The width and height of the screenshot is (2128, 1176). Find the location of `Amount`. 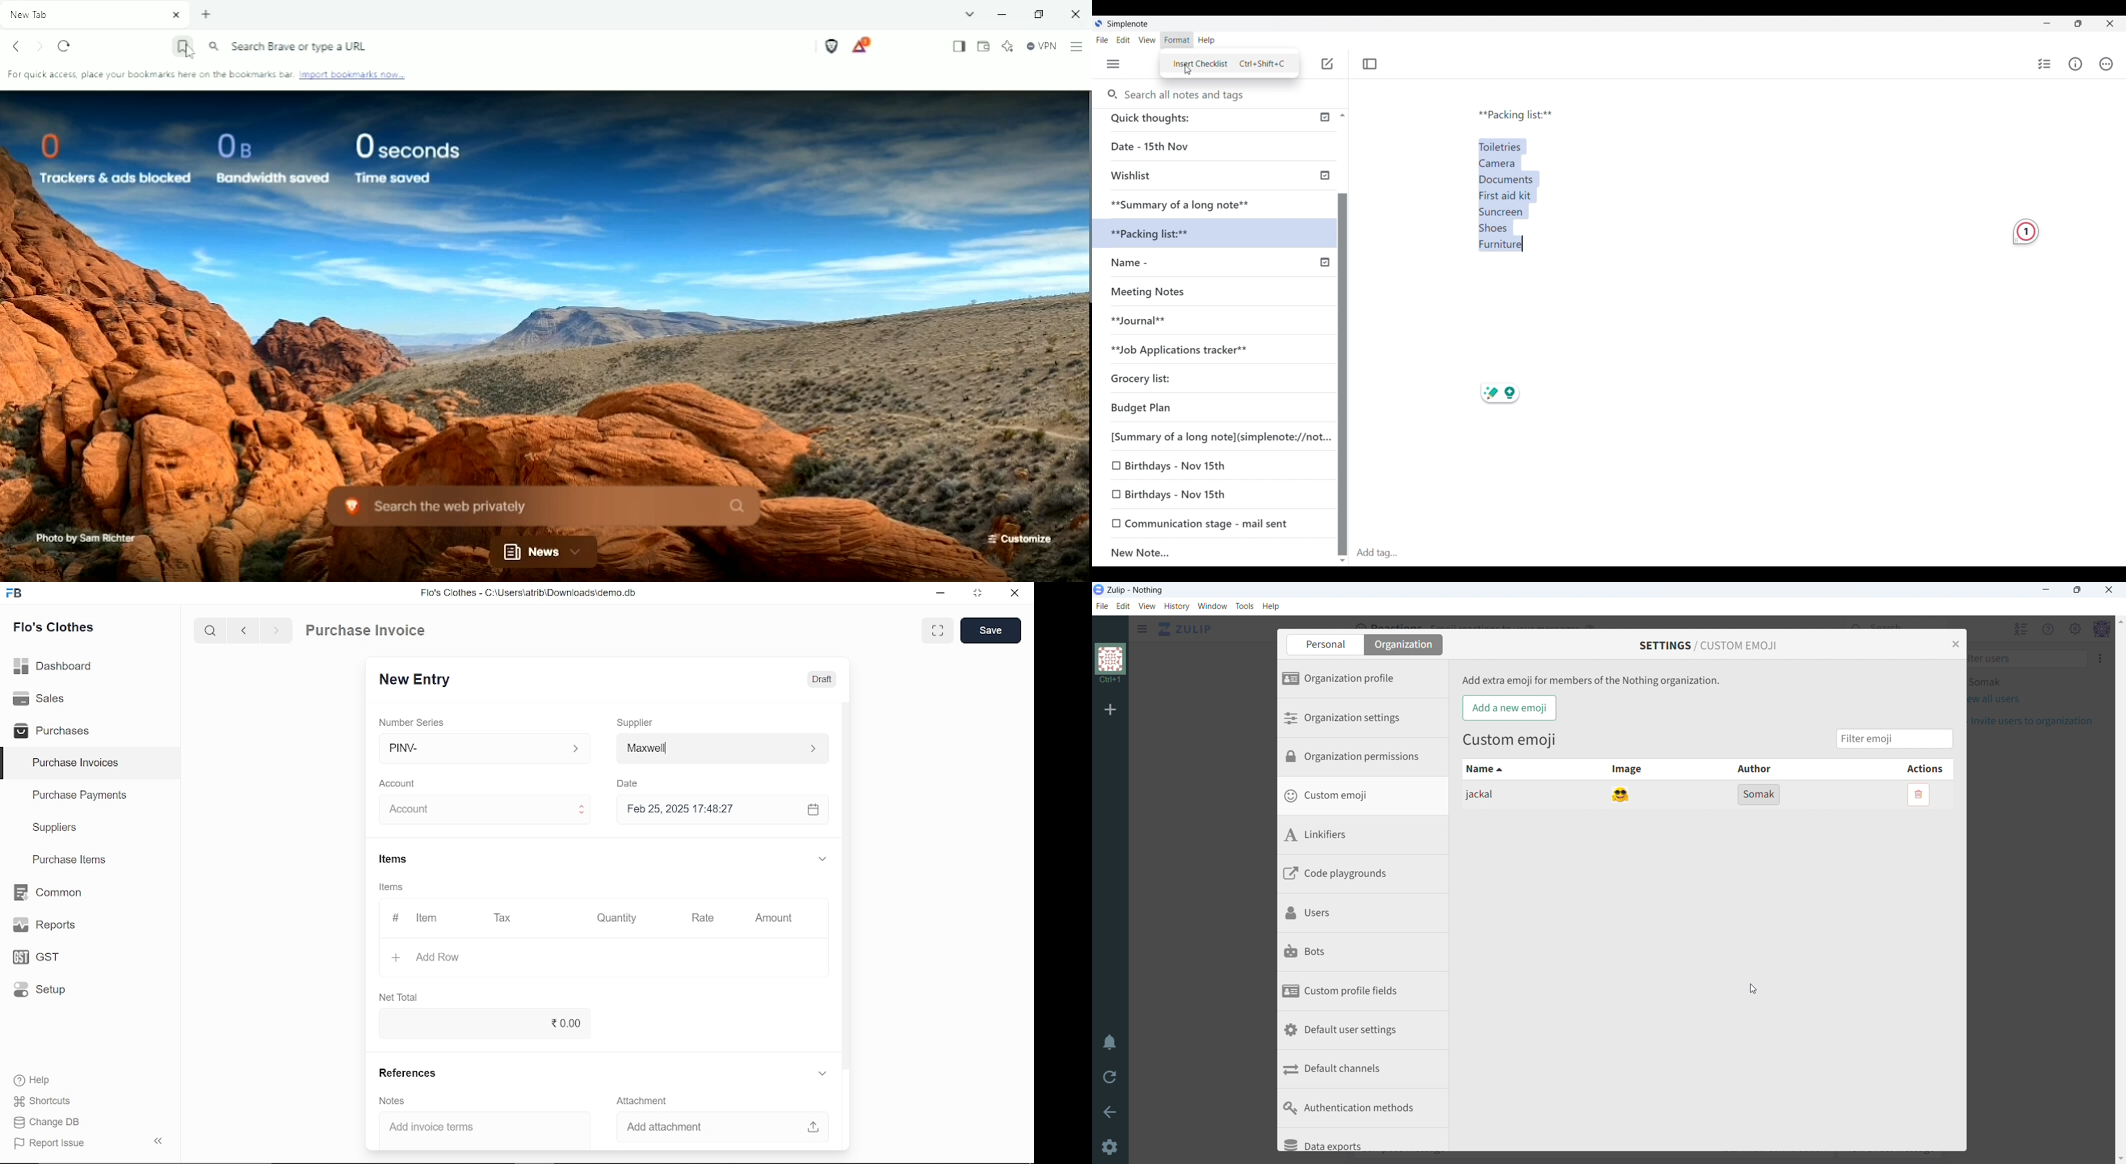

Amount is located at coordinates (773, 917).